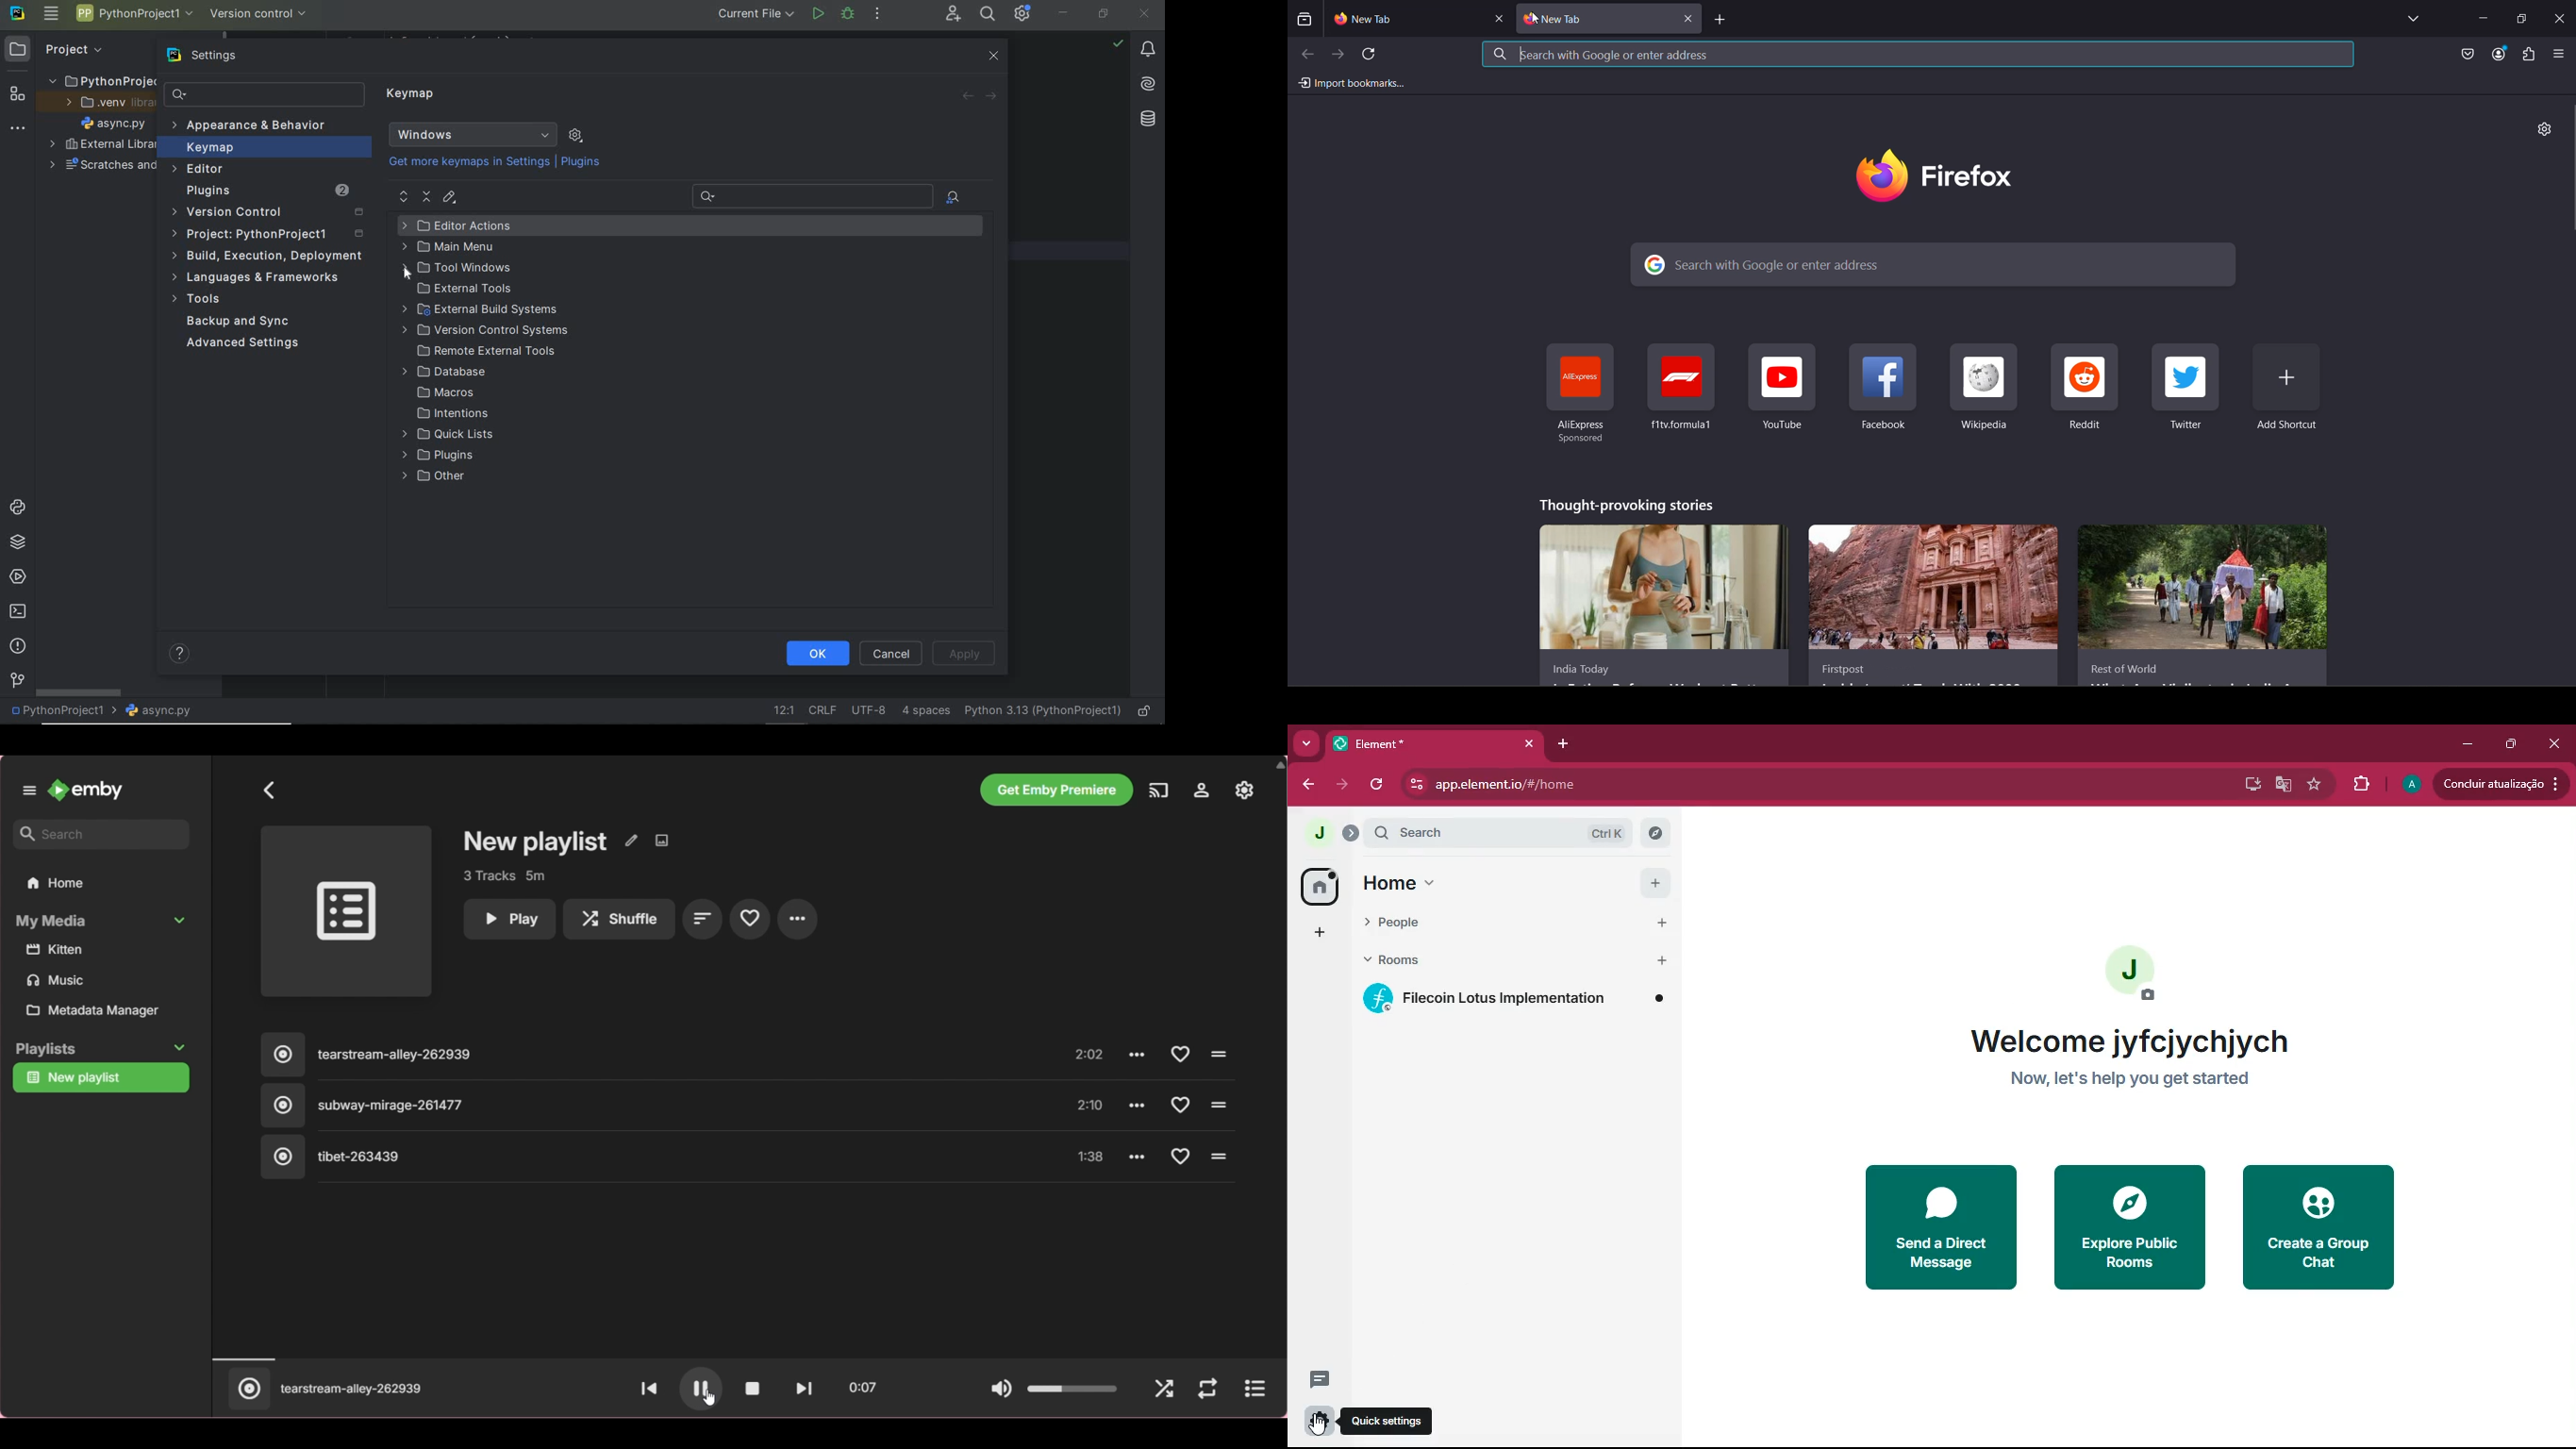 The width and height of the screenshot is (2576, 1456). Describe the element at coordinates (135, 16) in the screenshot. I see `Project name` at that location.